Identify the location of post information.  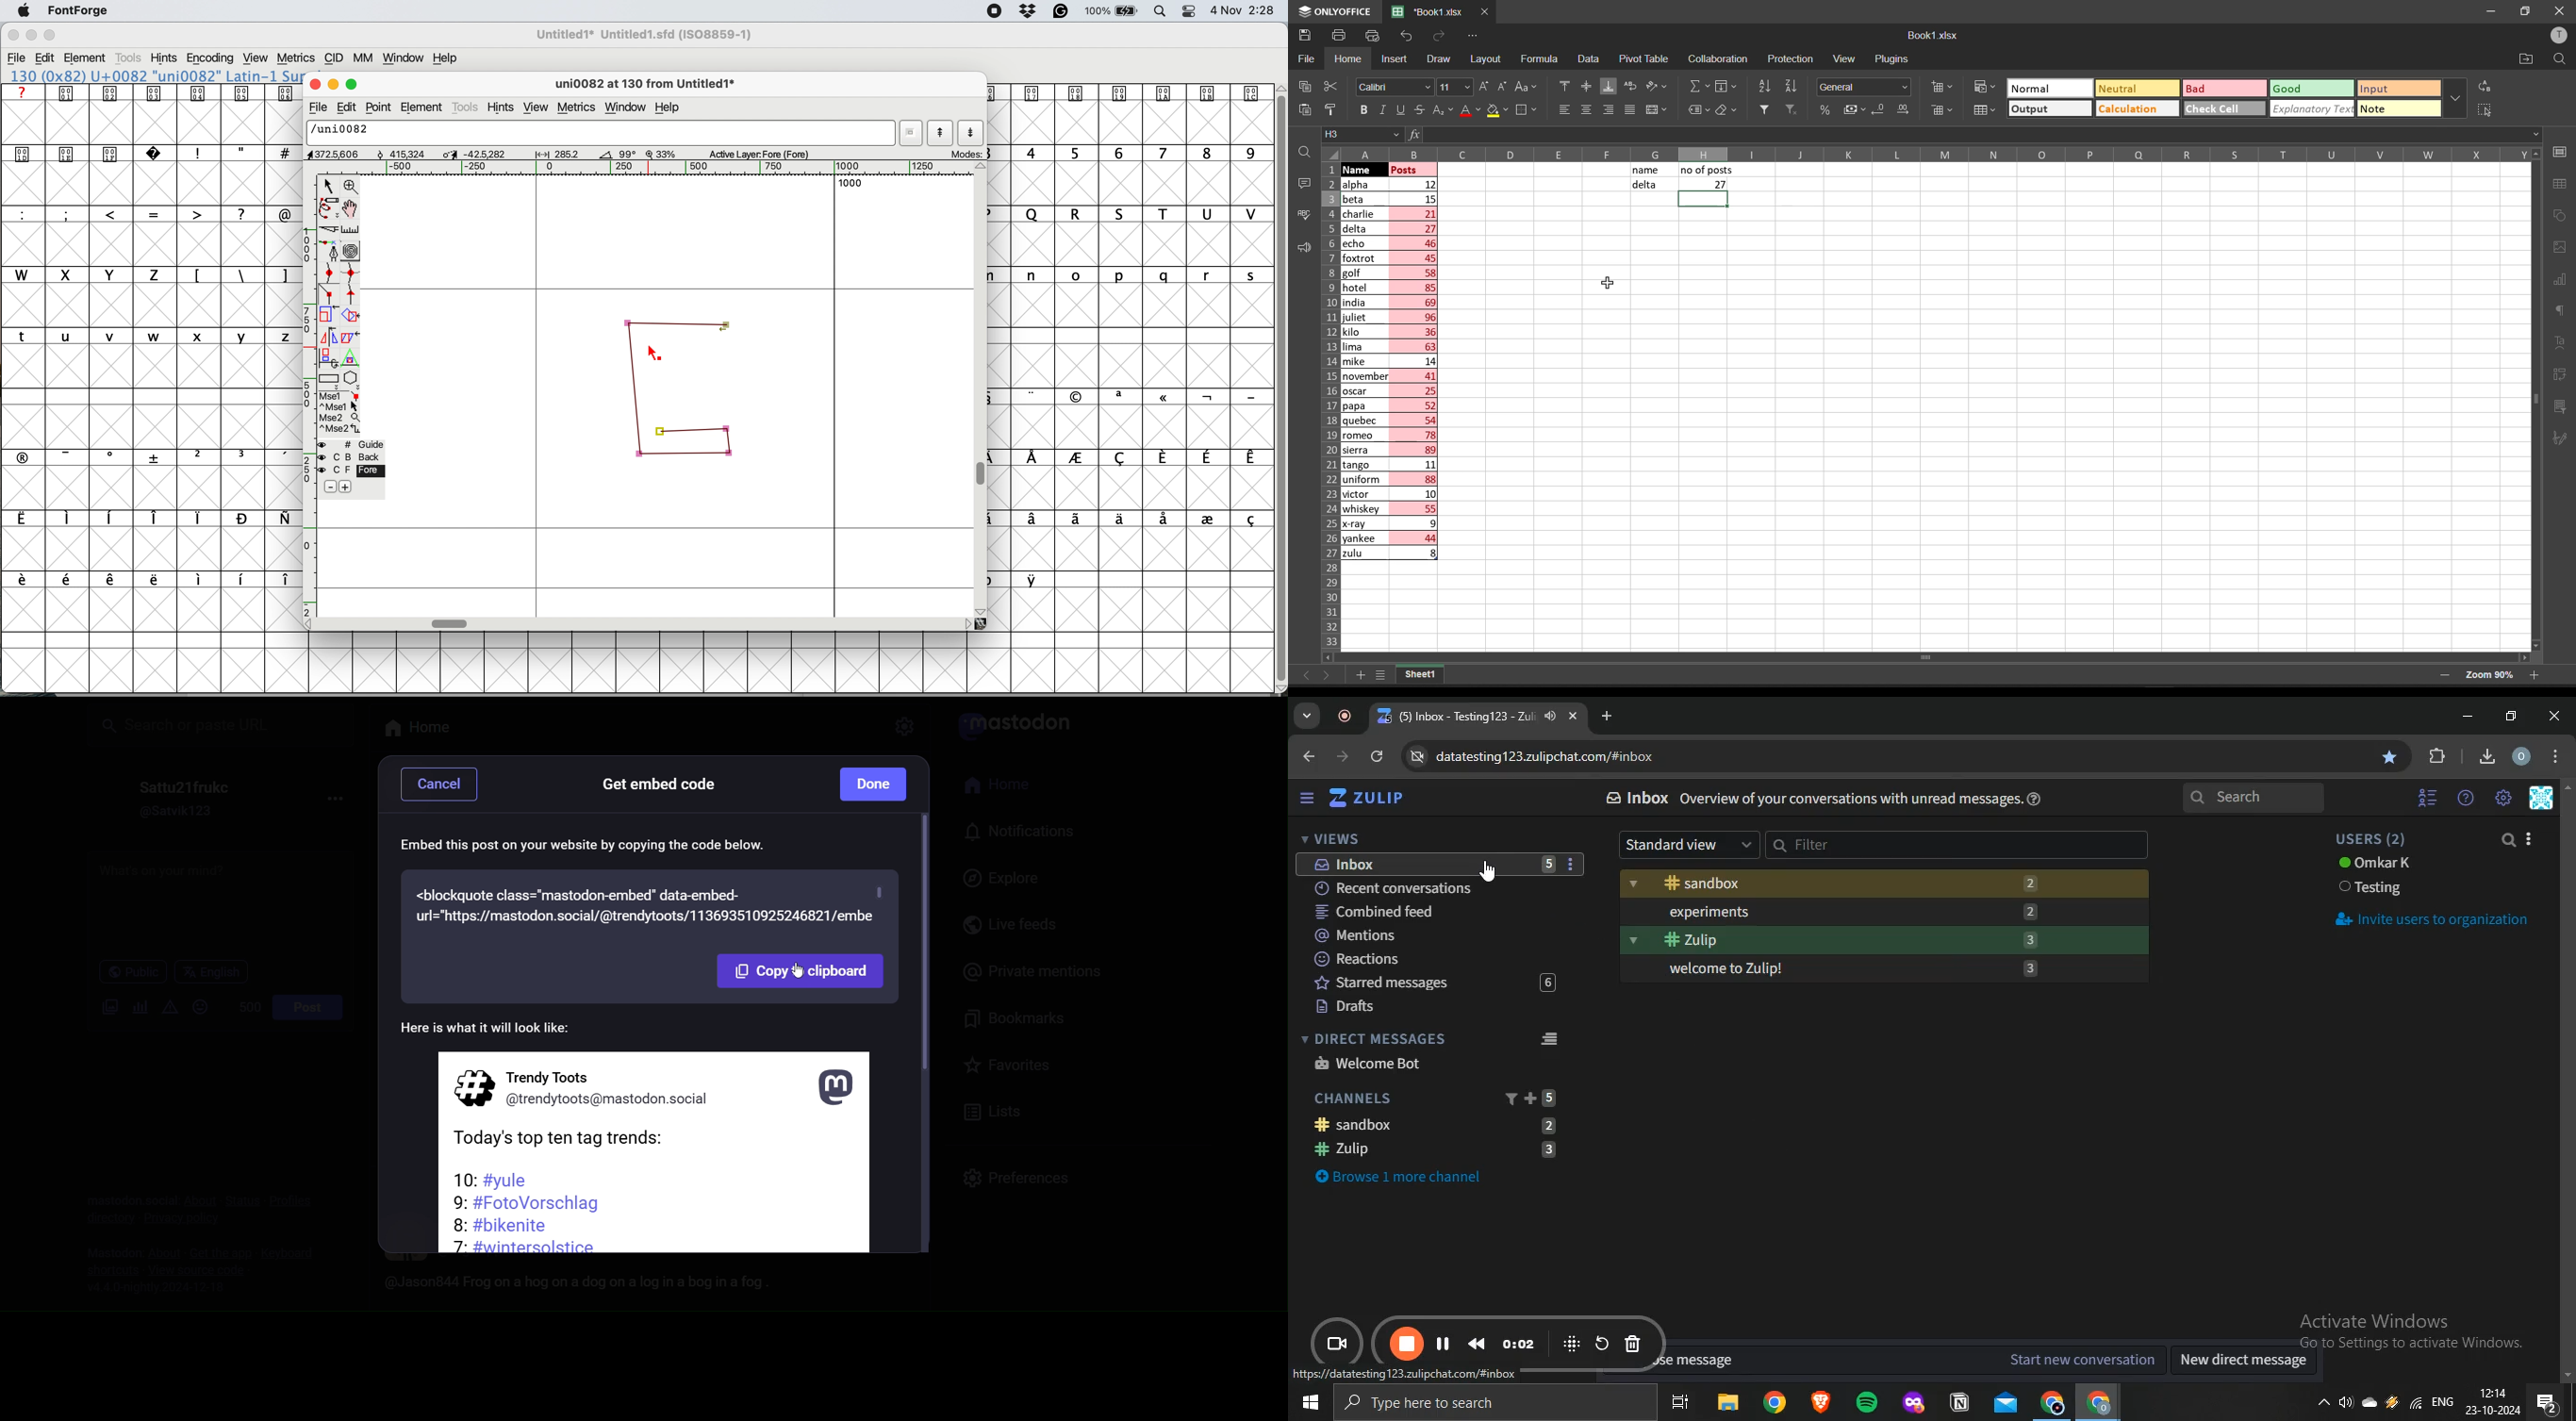
(656, 1156).